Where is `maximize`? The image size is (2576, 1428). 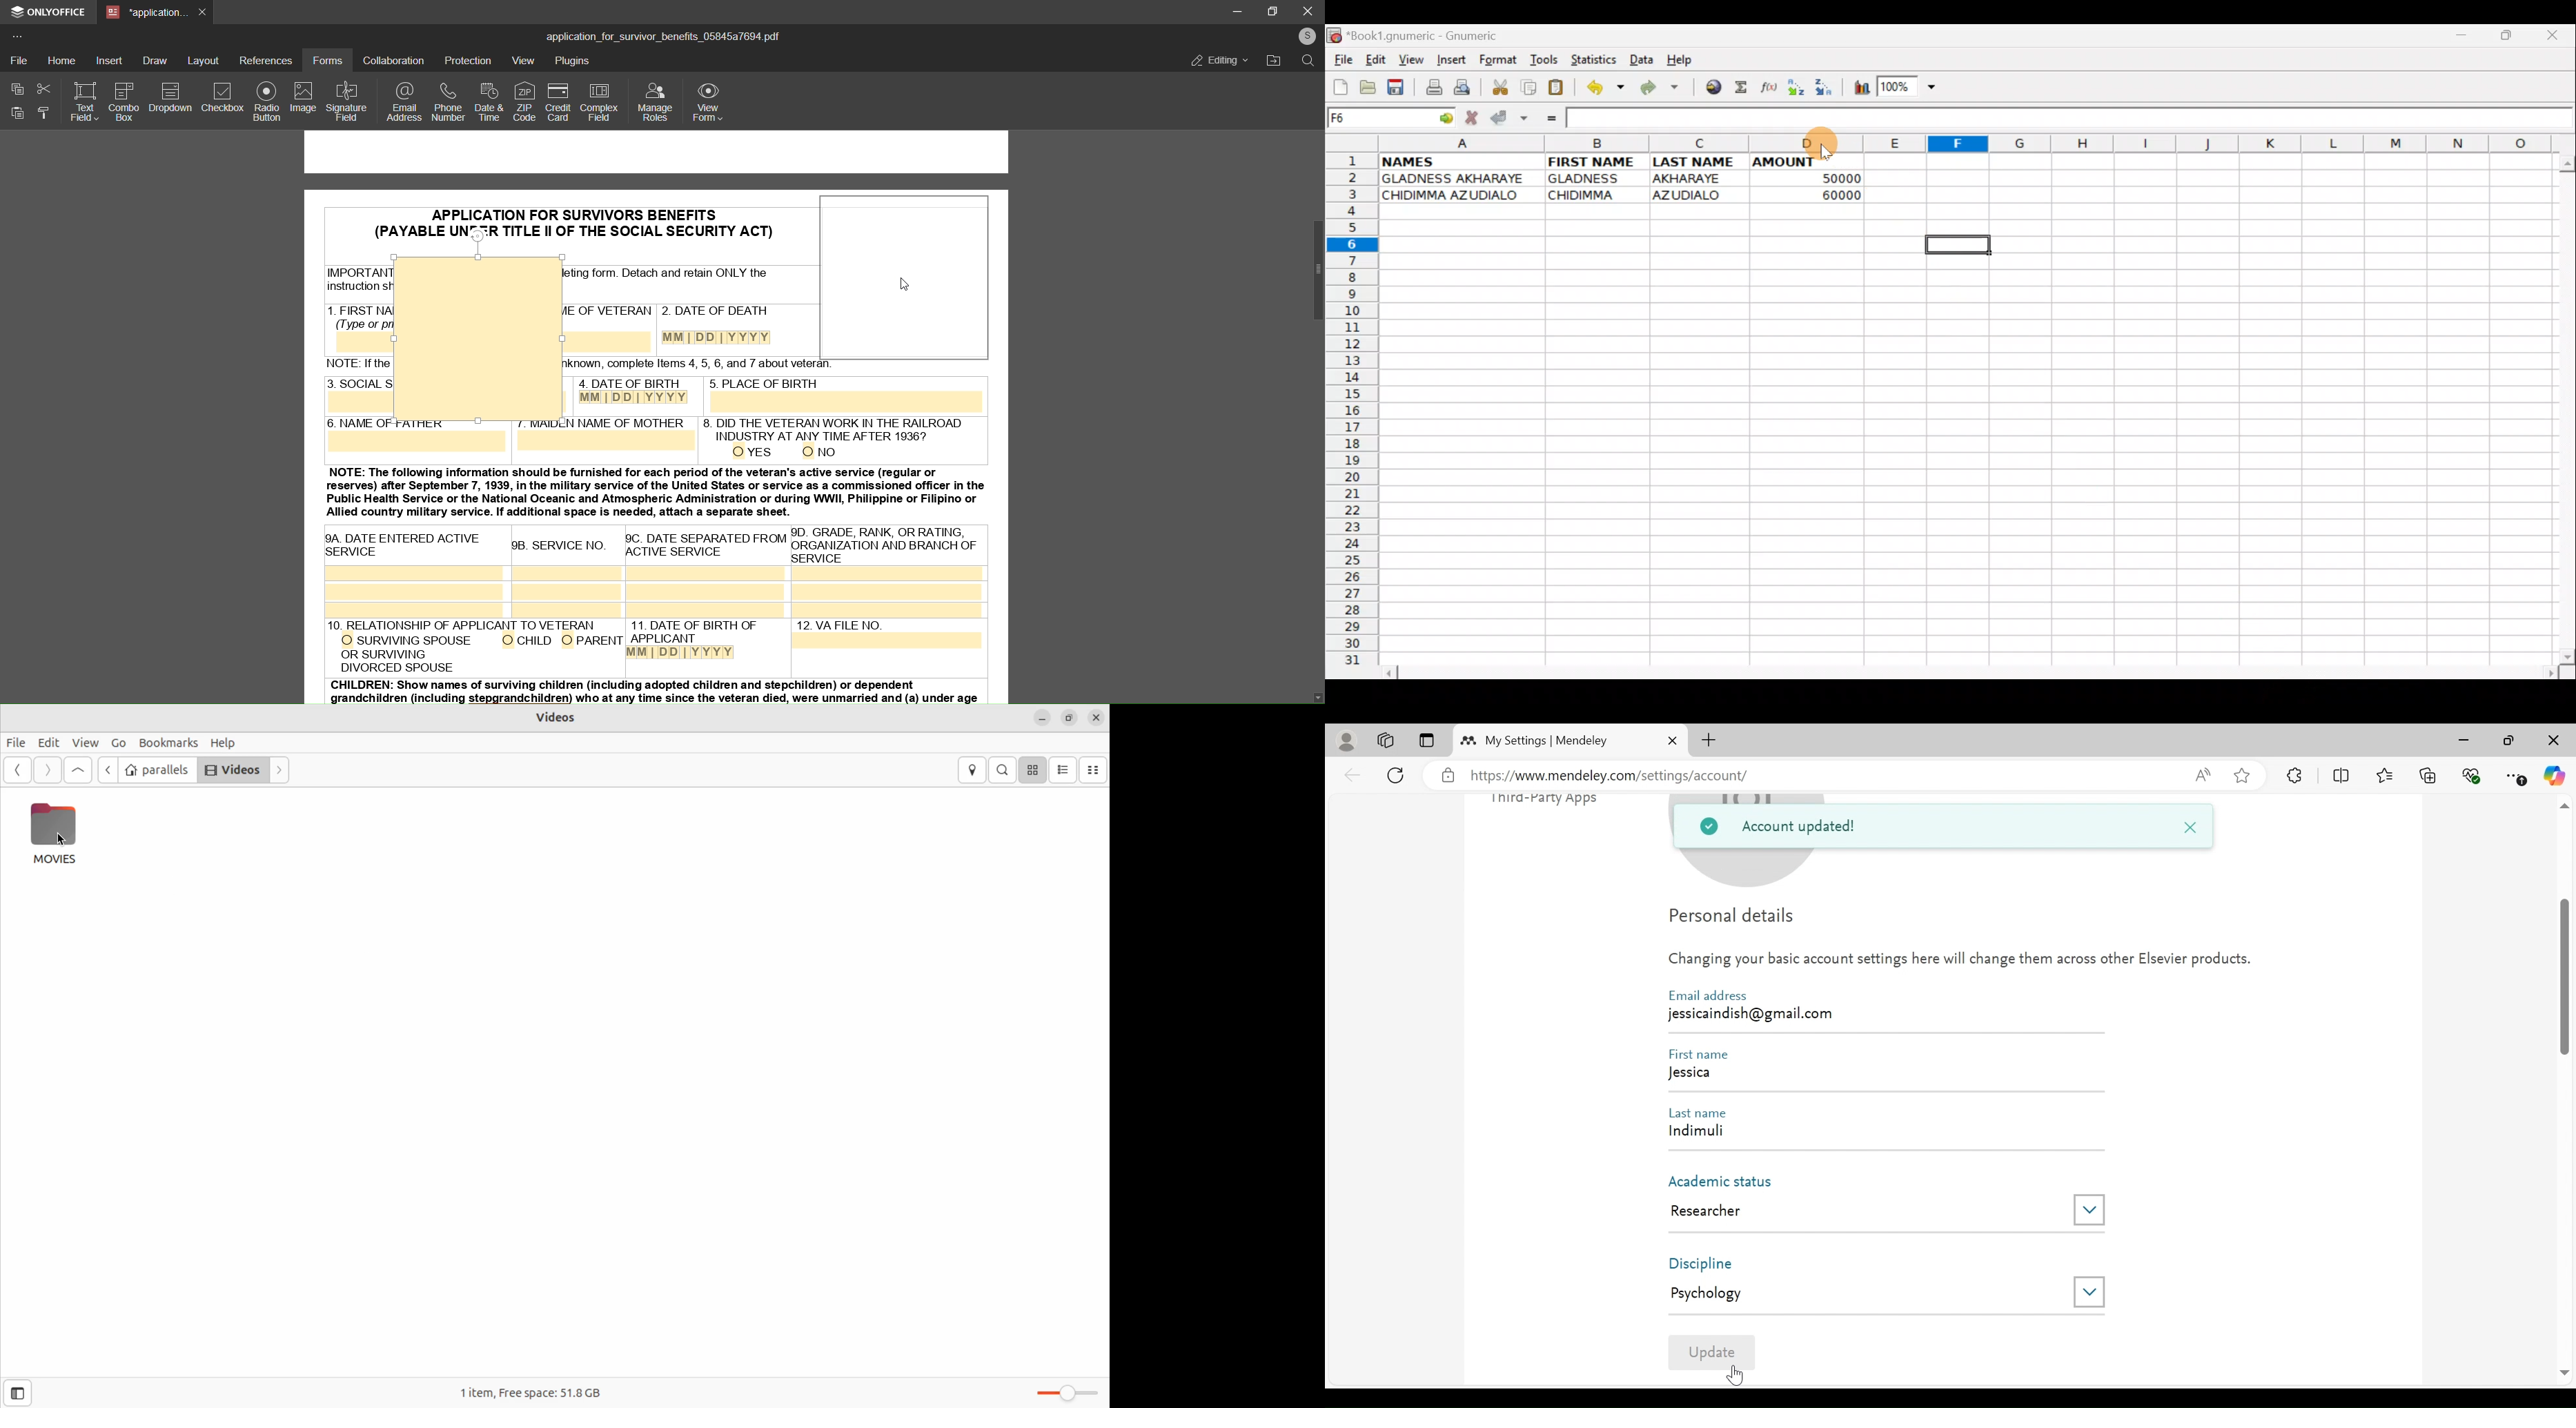 maximize is located at coordinates (1275, 10).